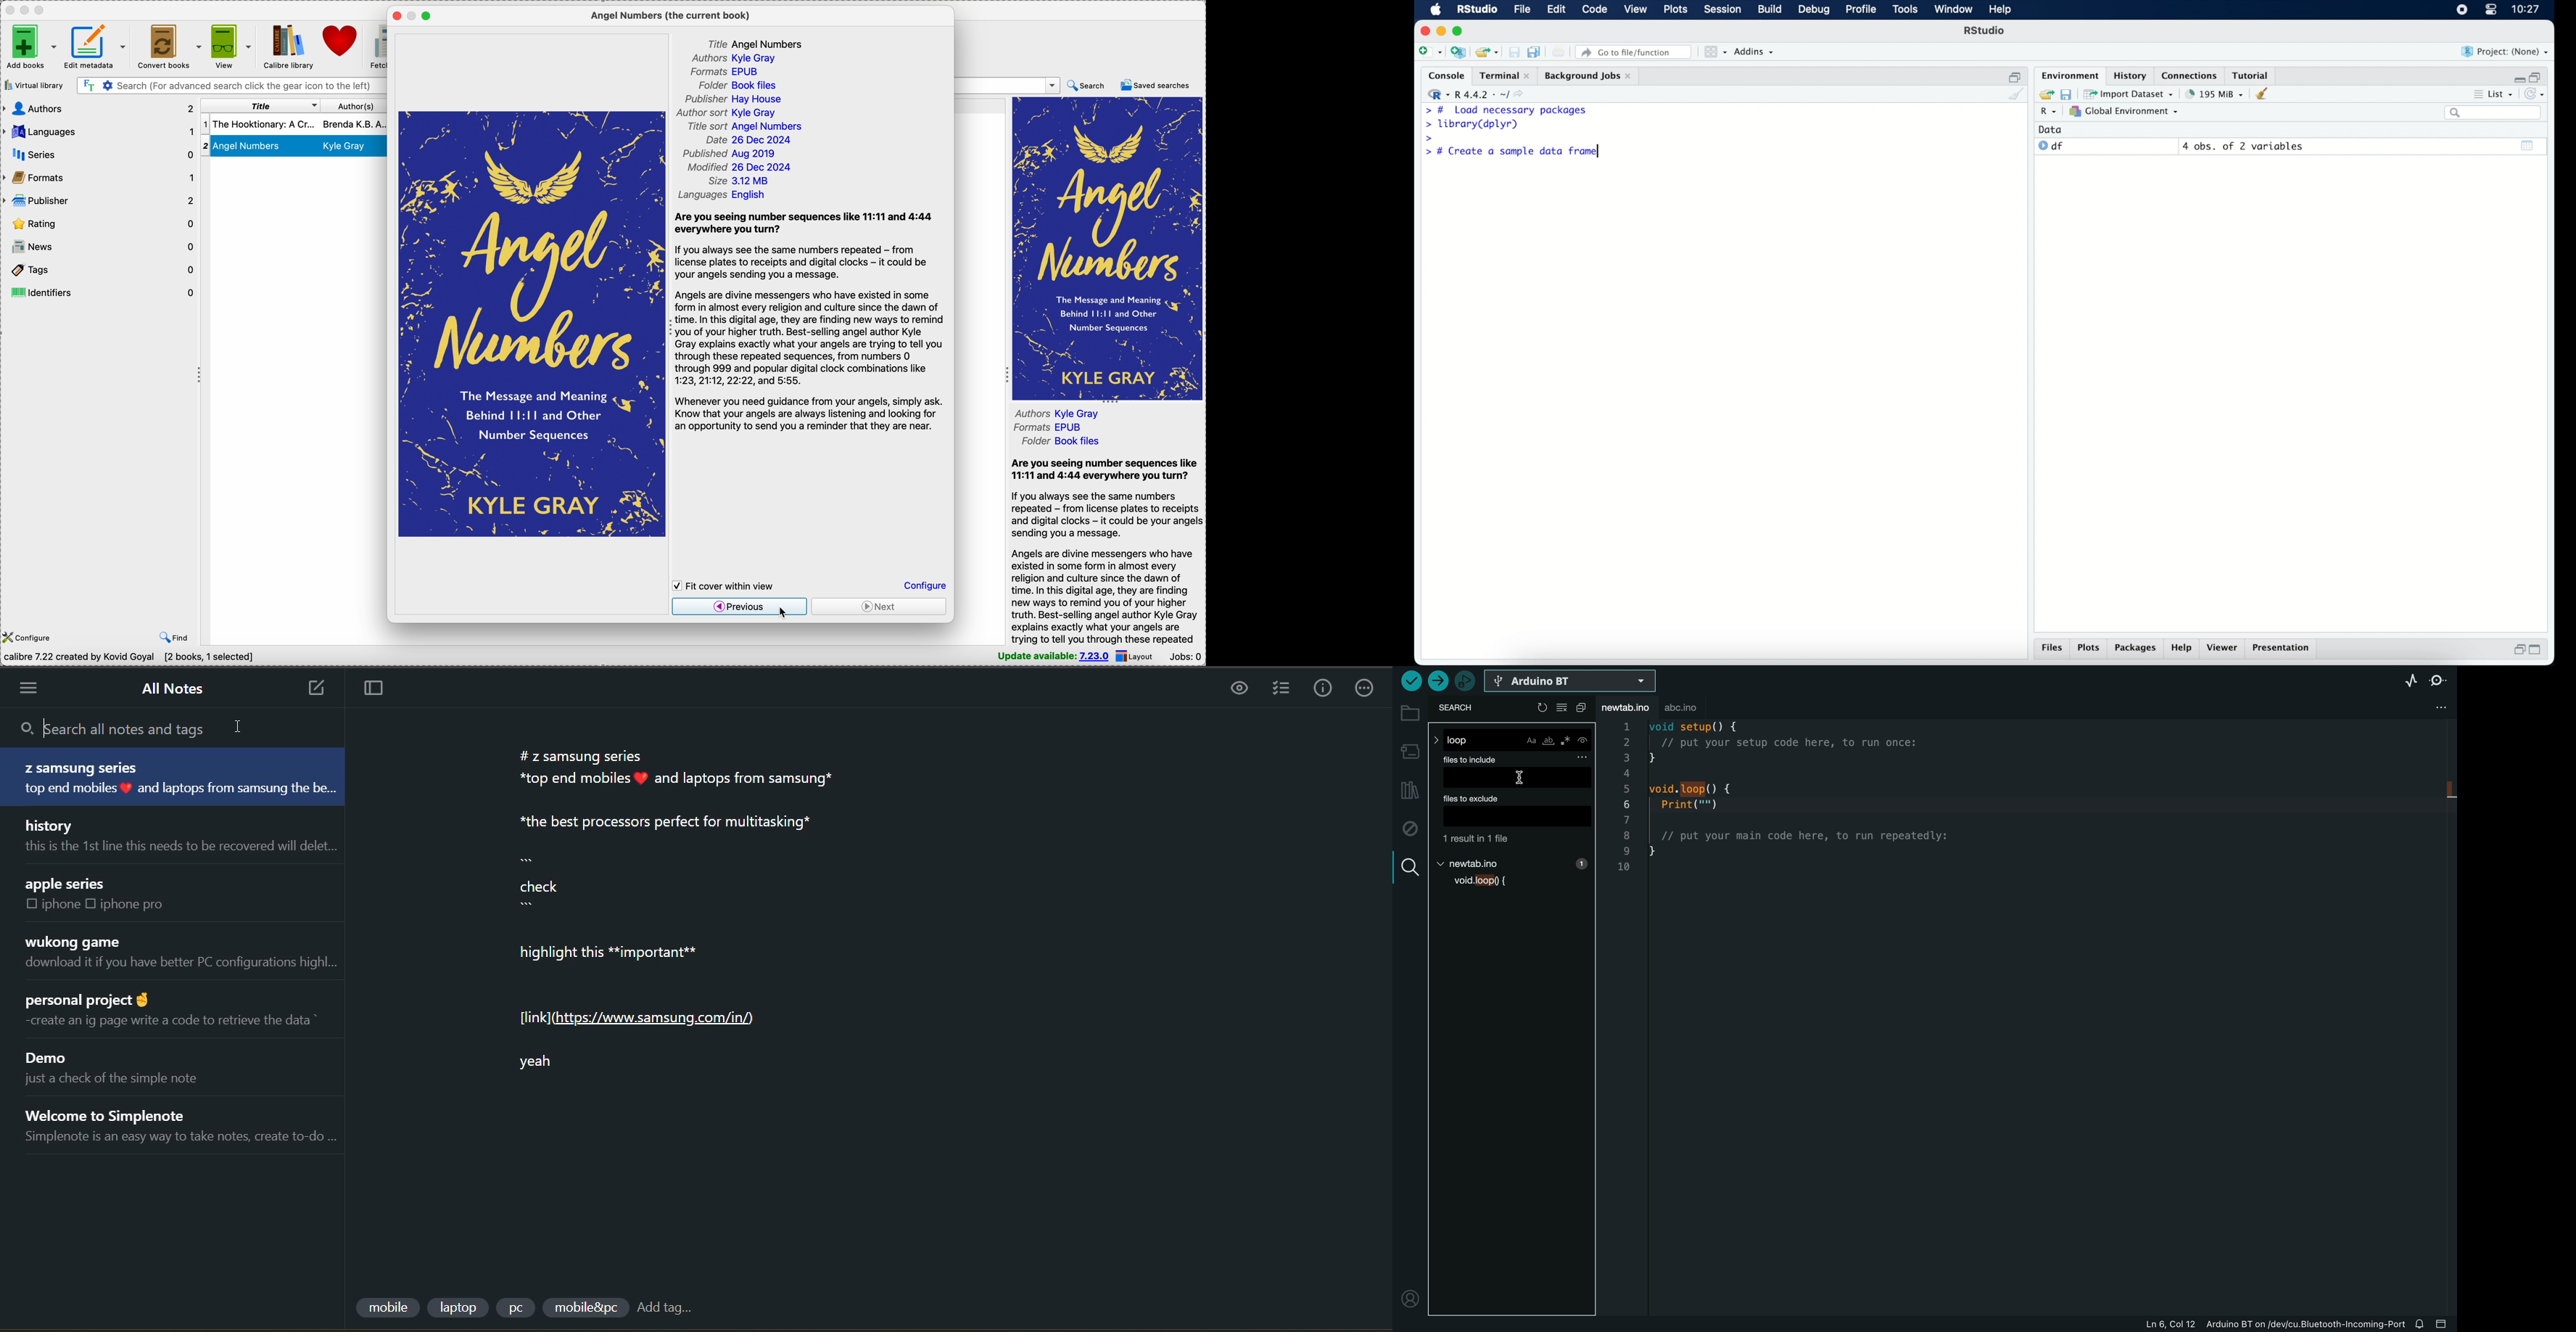 The image size is (2576, 1344). Describe the element at coordinates (673, 1310) in the screenshot. I see `add tag` at that location.